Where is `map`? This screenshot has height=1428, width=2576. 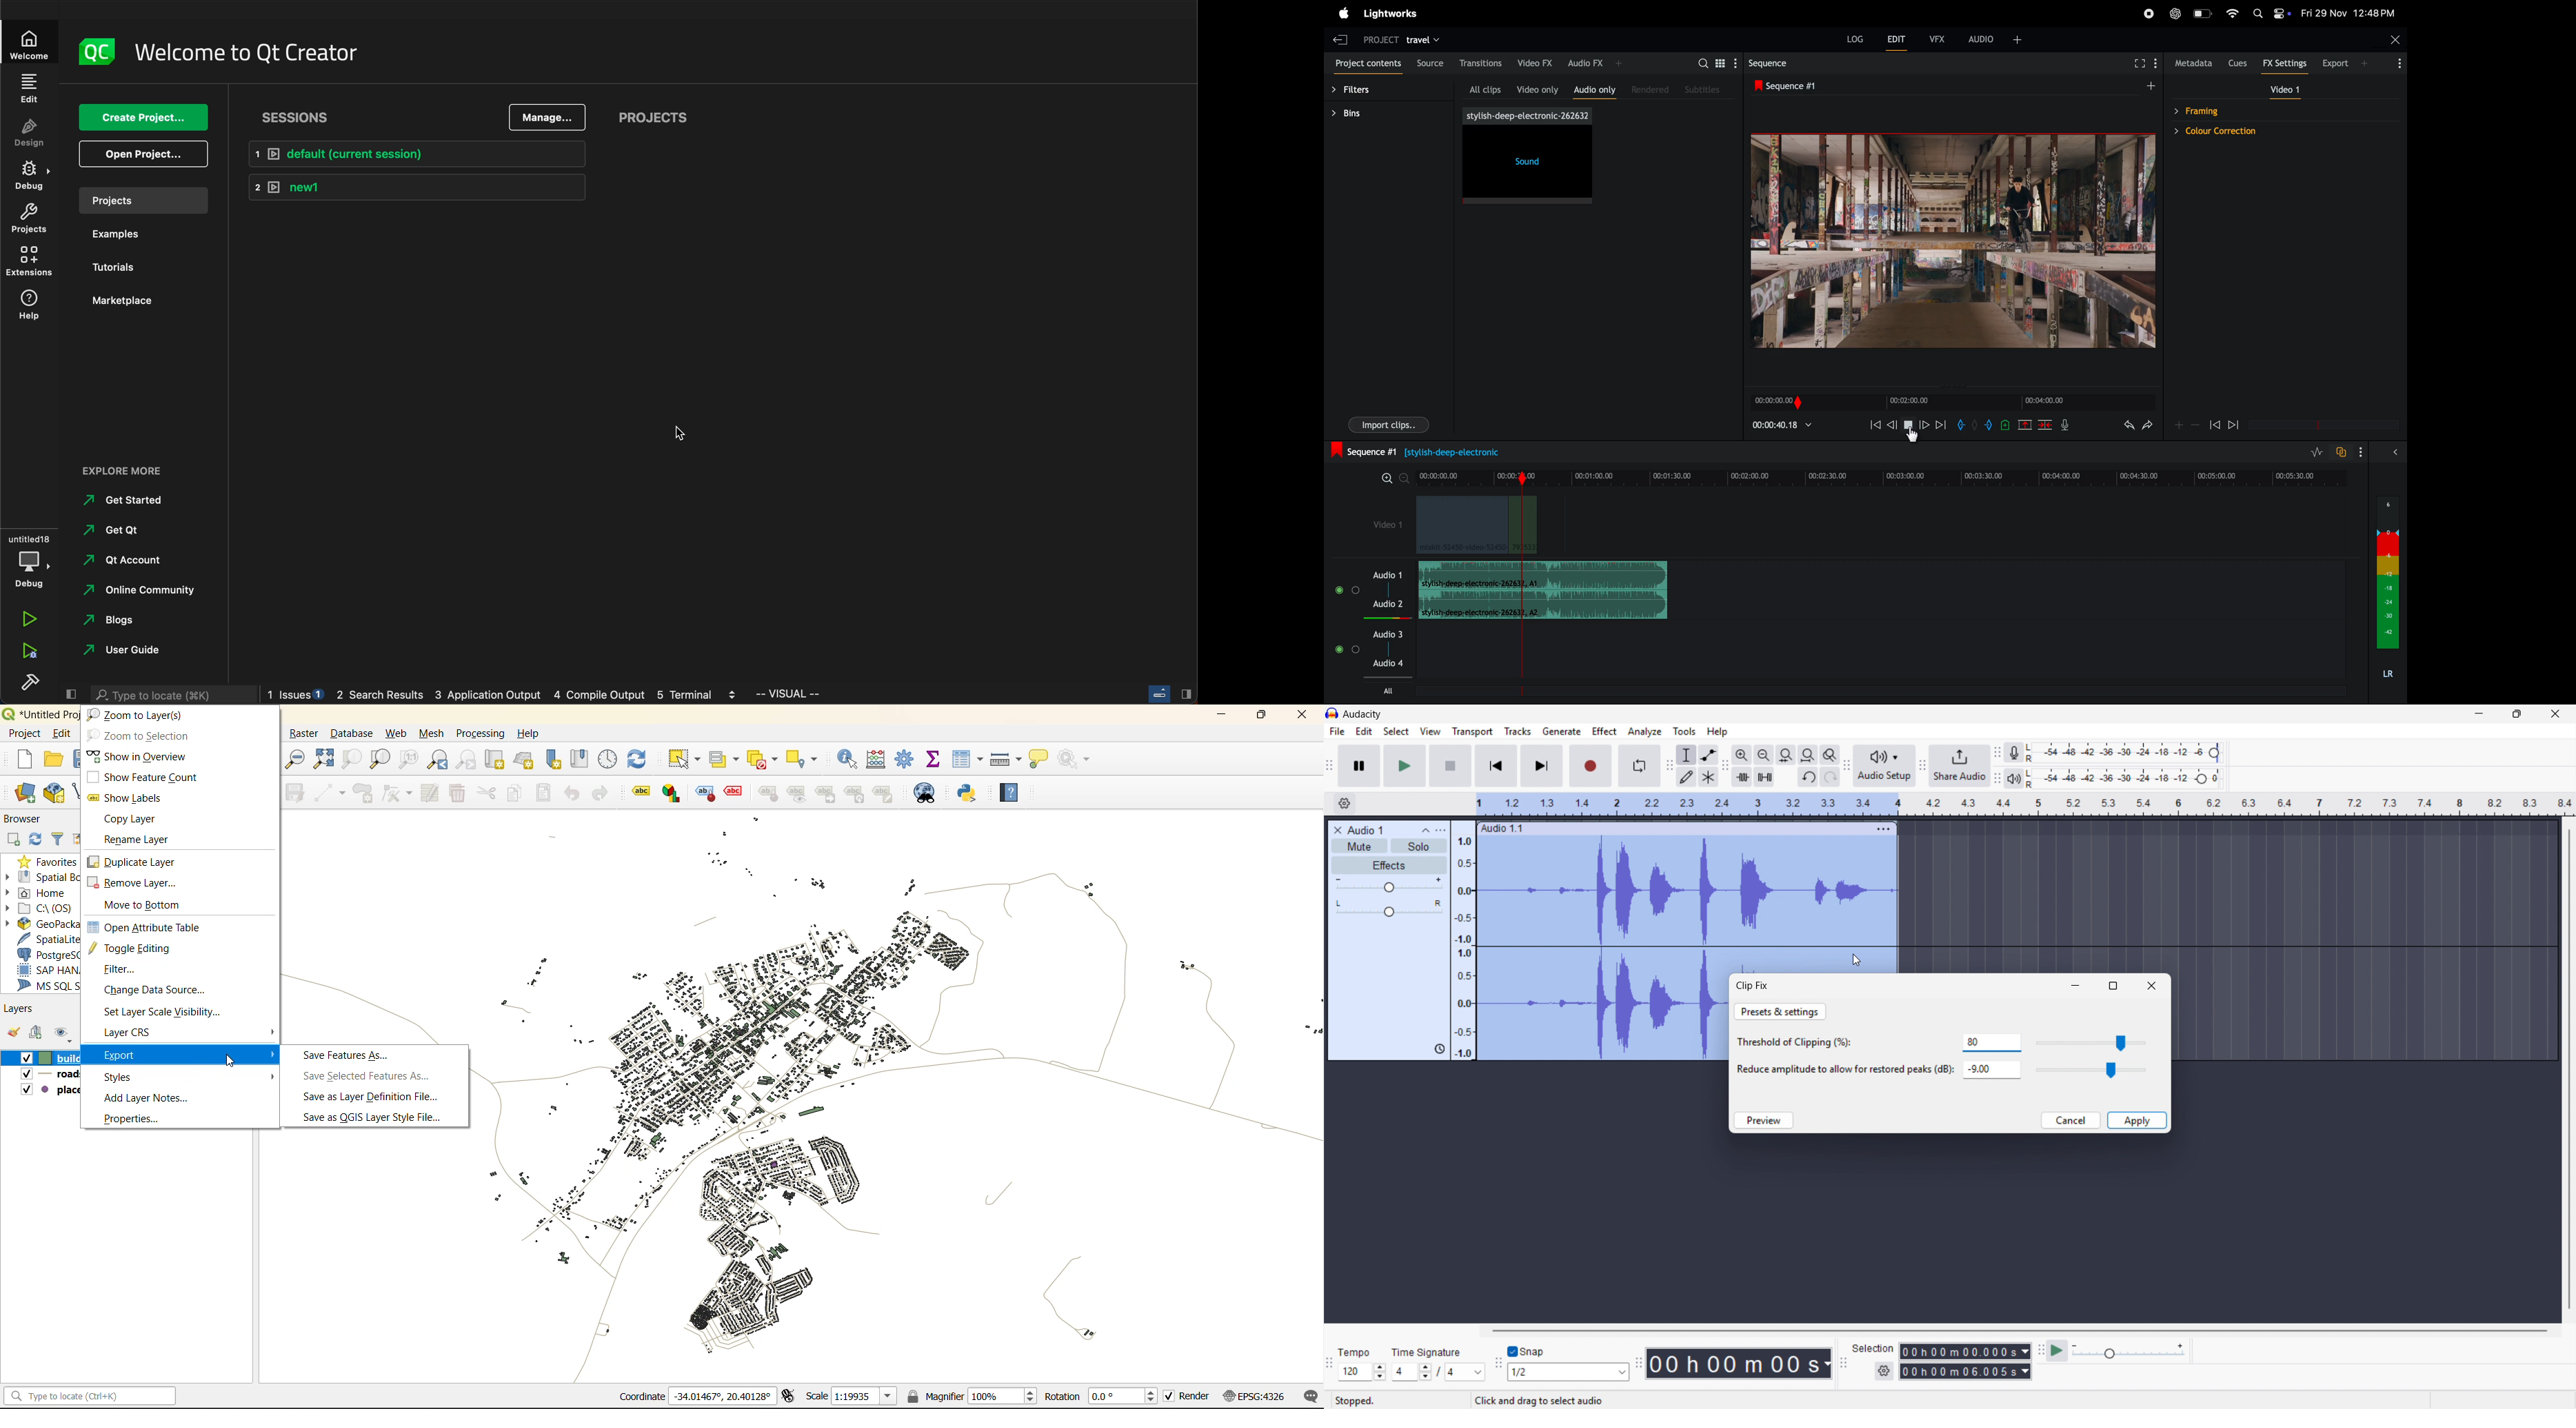
map is located at coordinates (892, 1097).